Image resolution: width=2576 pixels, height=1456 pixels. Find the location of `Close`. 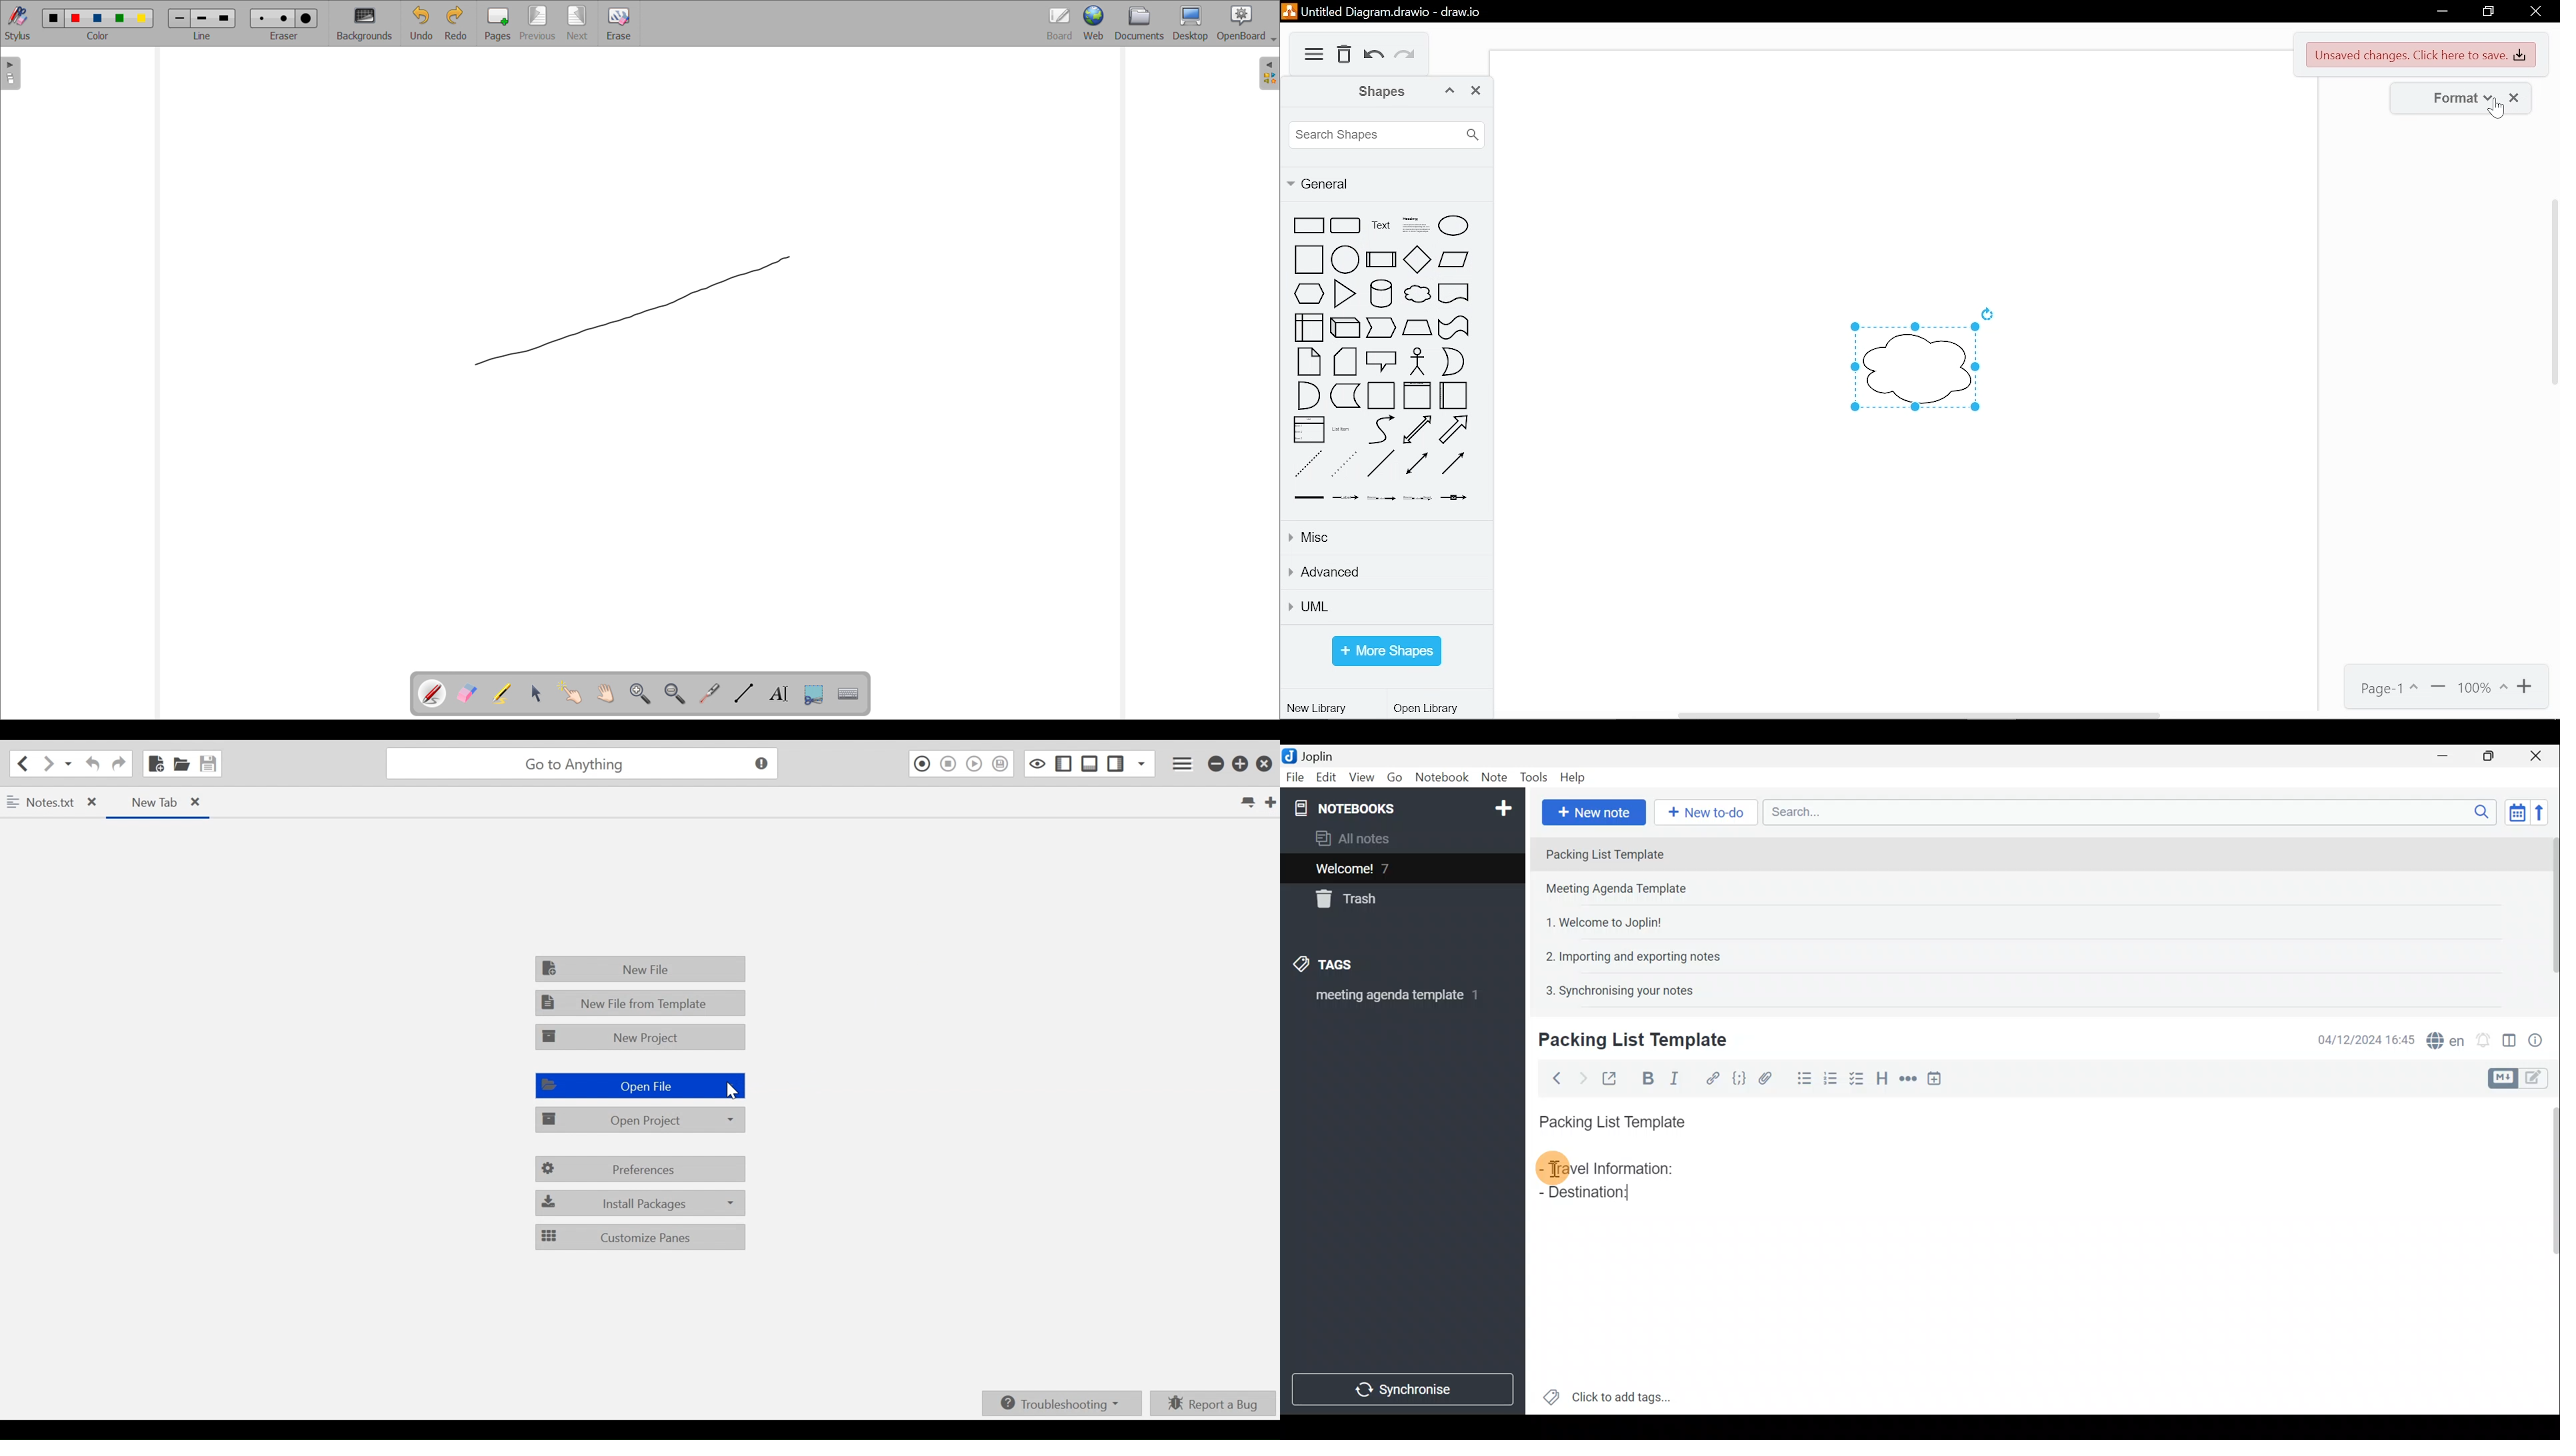

Close is located at coordinates (1265, 765).